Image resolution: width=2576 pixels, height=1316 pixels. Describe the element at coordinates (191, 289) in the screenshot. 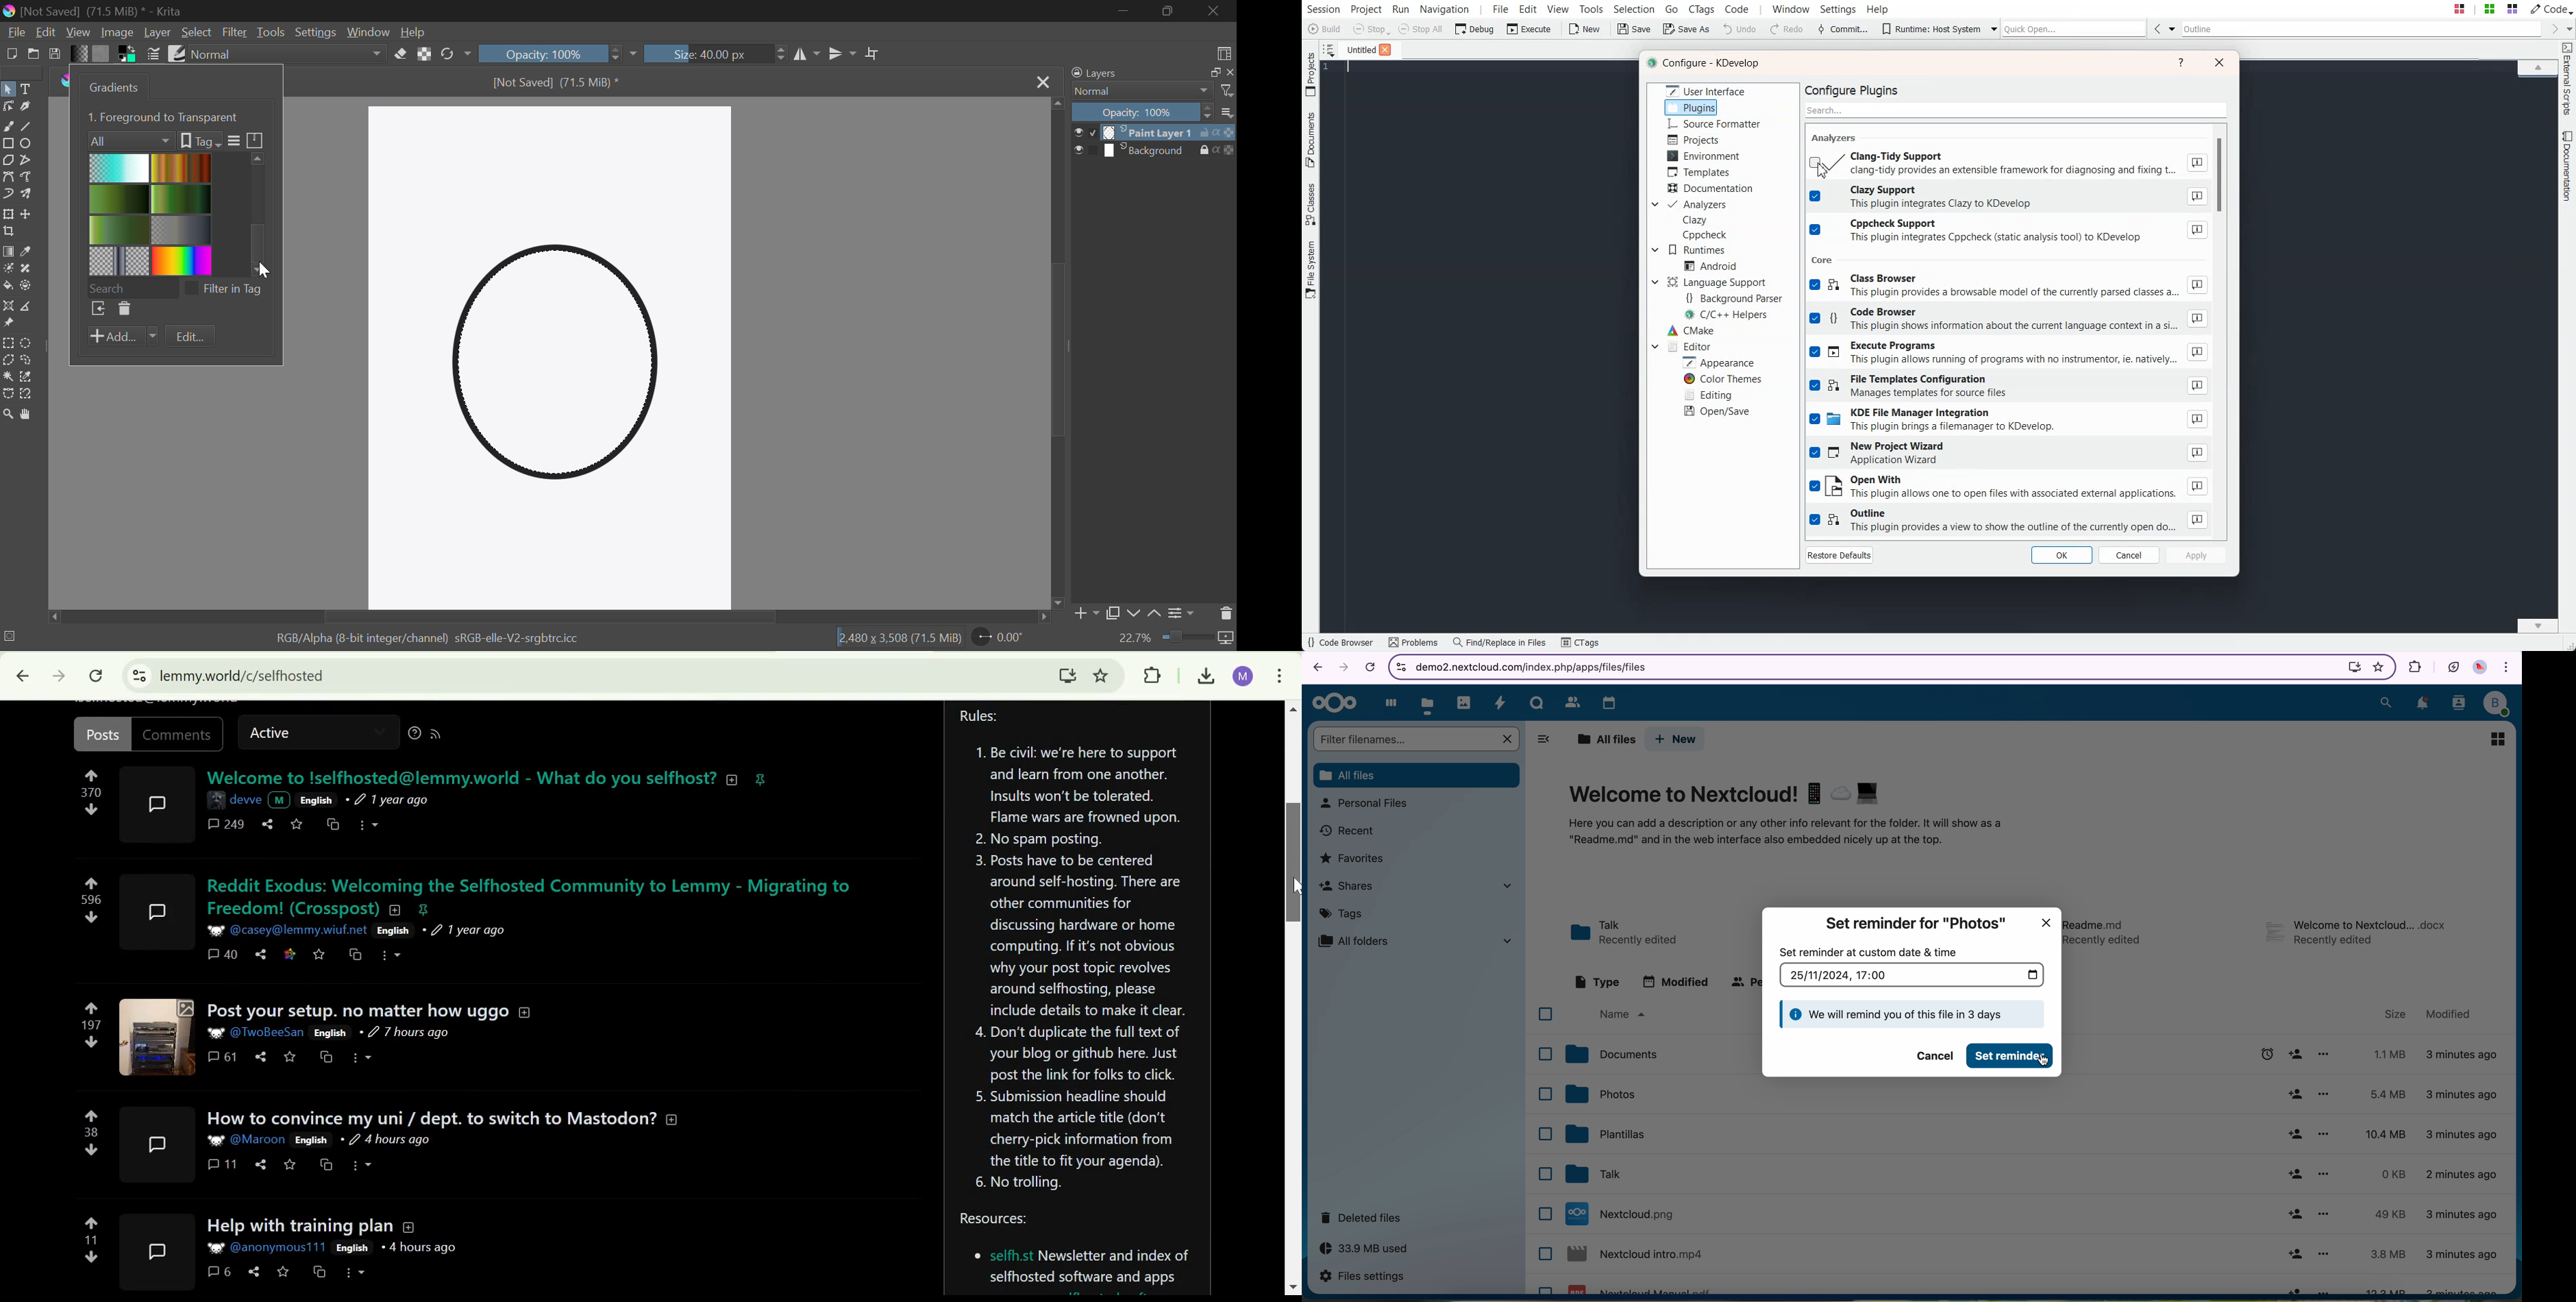

I see `checkbox` at that location.